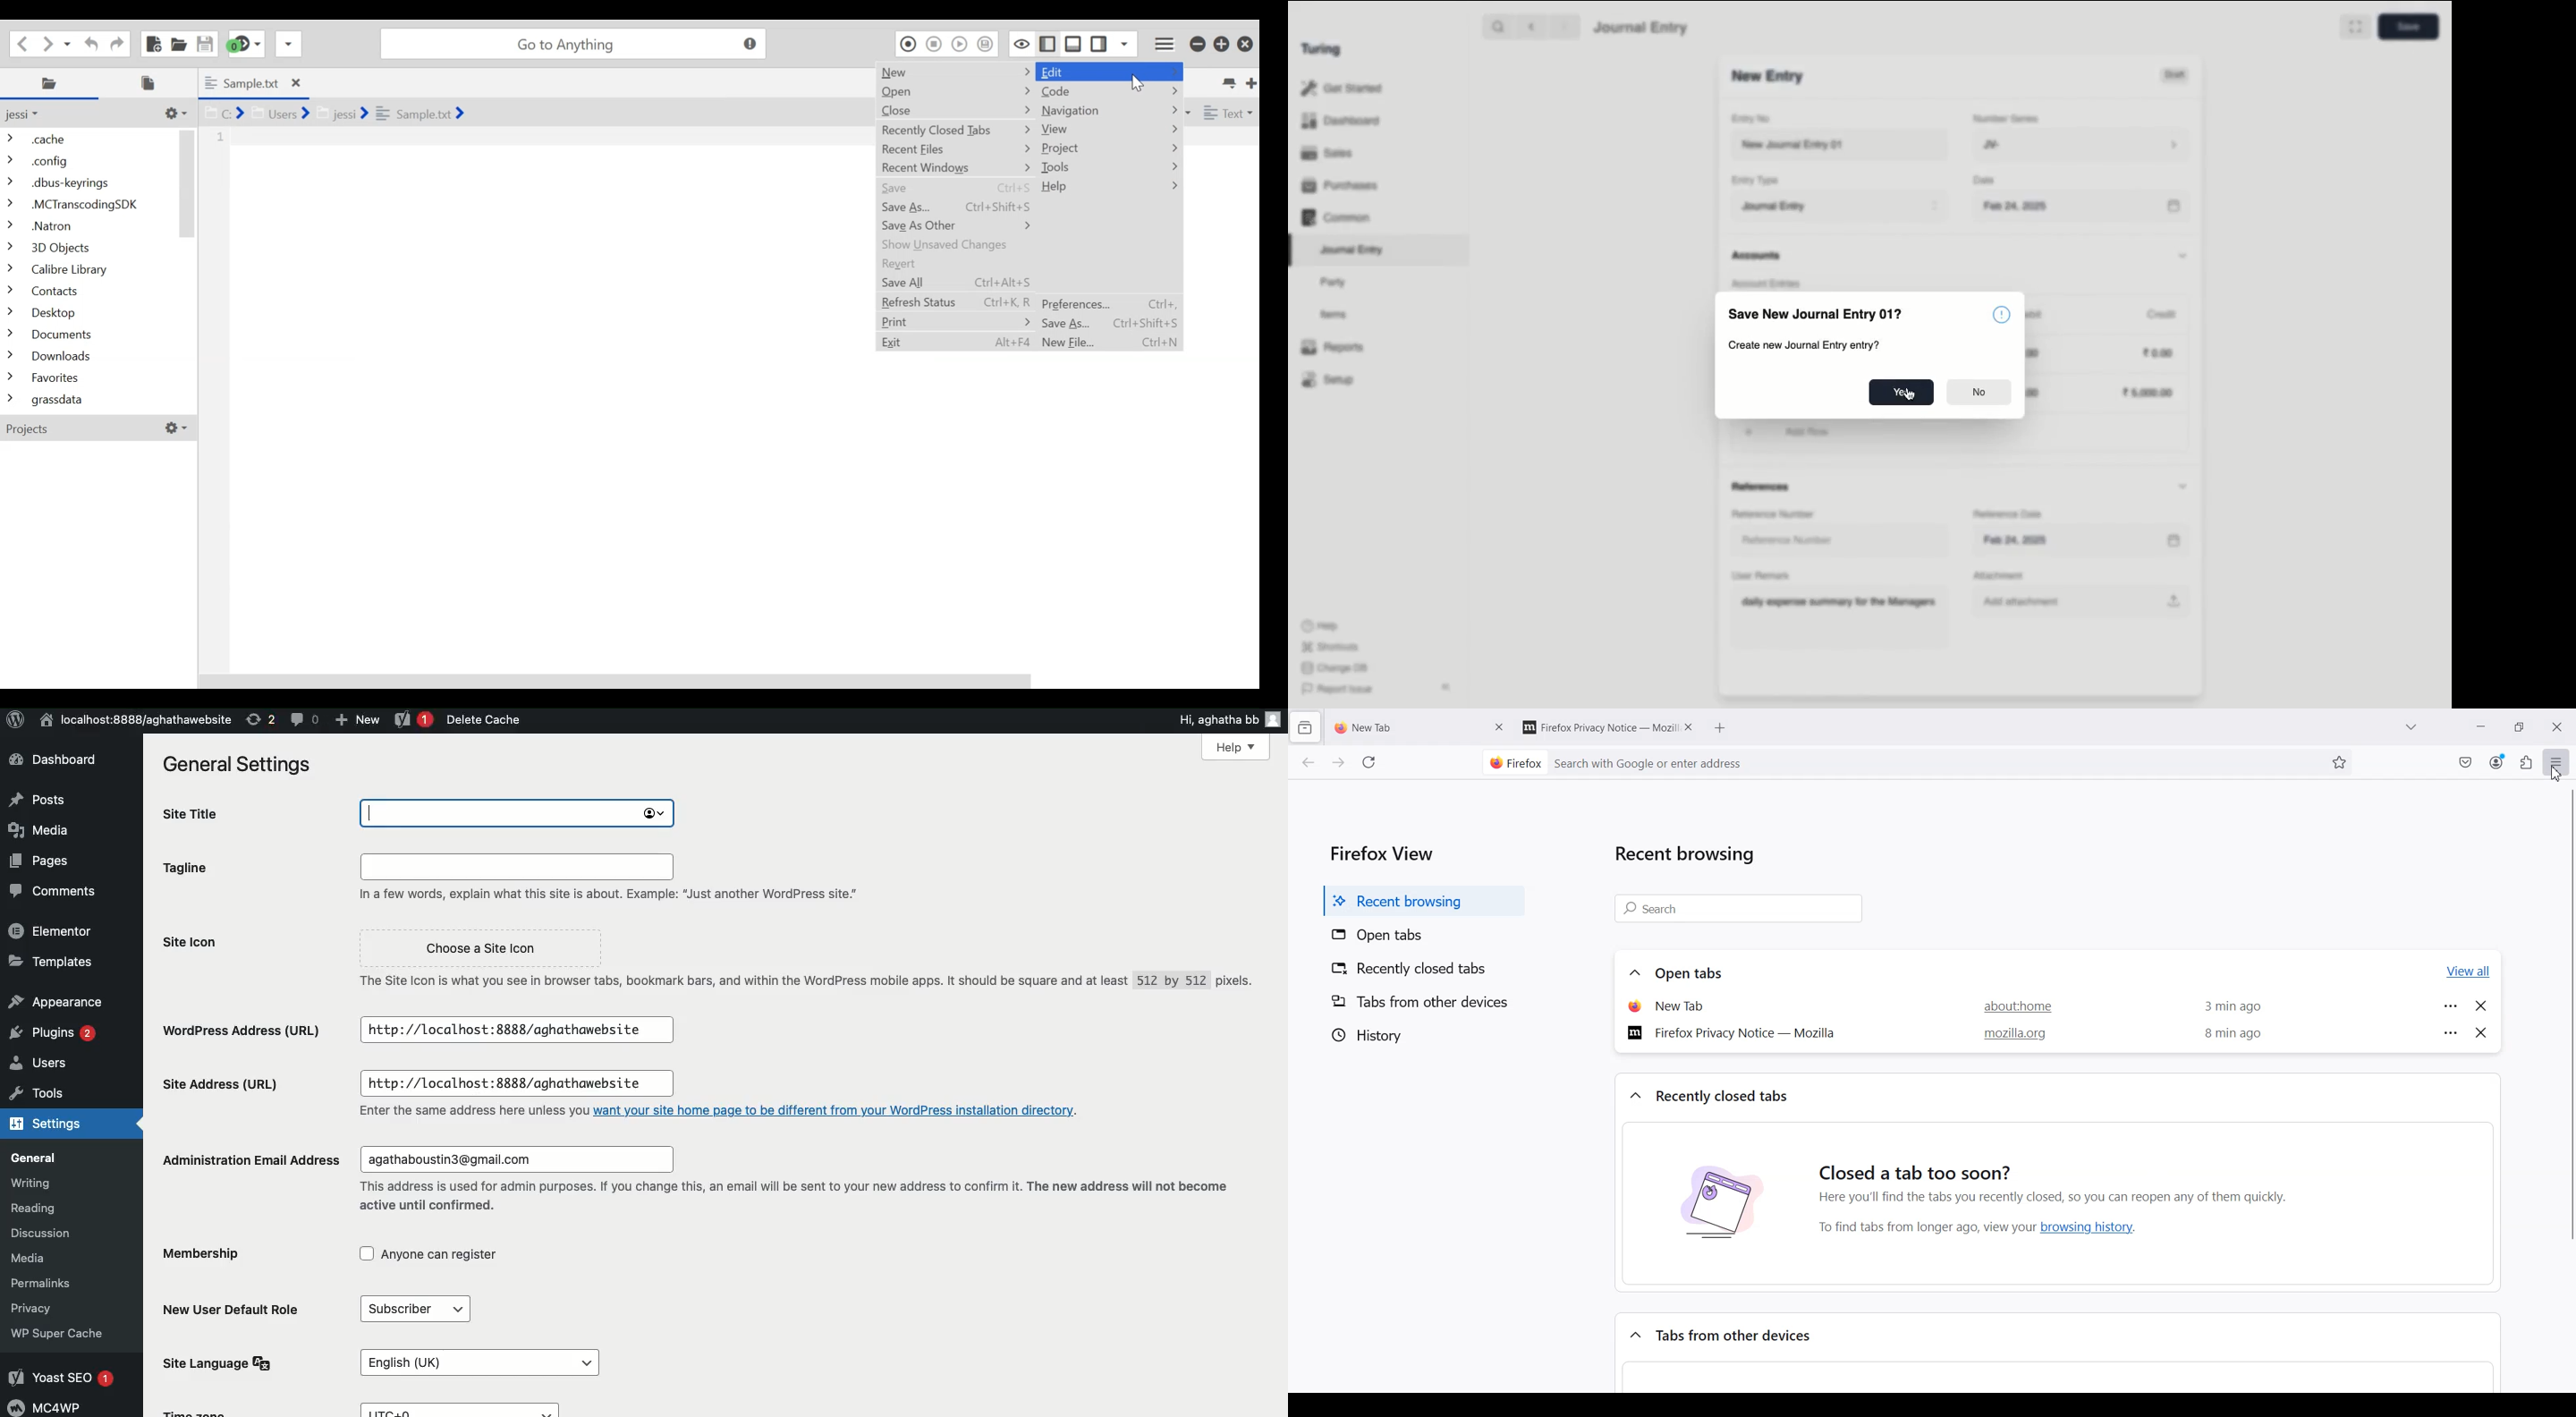 The image size is (2576, 1428). I want to click on firefox Logo , so click(1511, 762).